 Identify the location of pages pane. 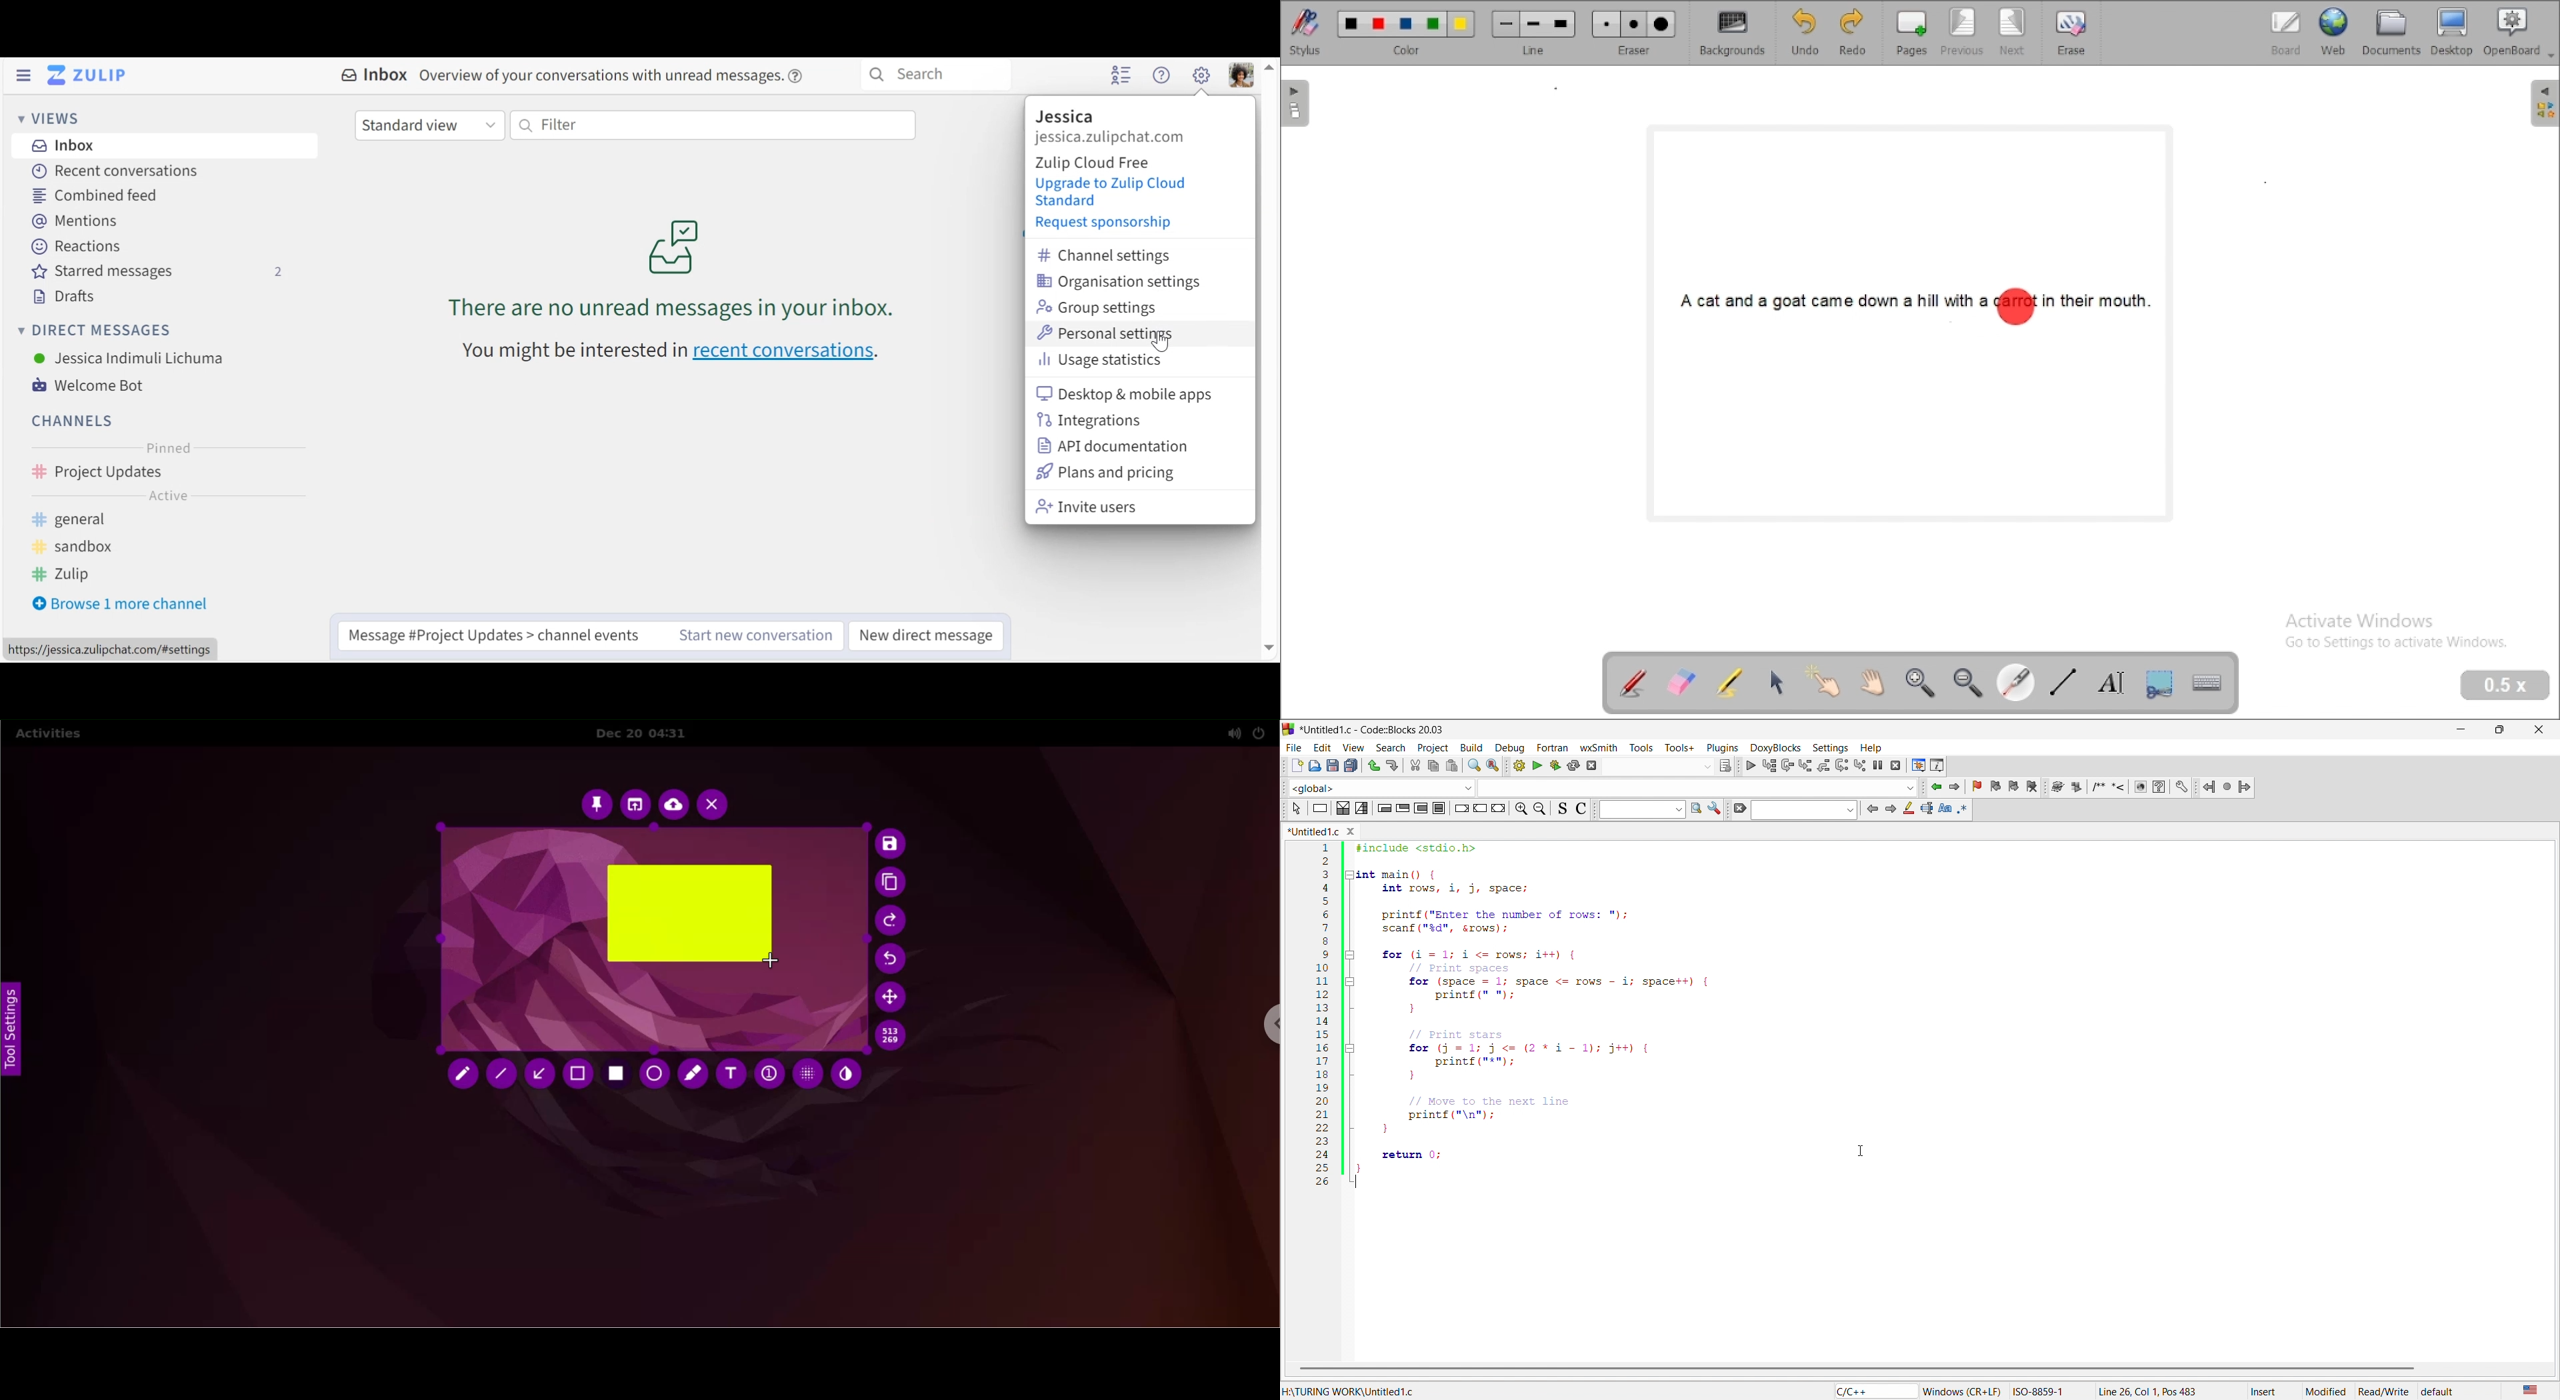
(1298, 103).